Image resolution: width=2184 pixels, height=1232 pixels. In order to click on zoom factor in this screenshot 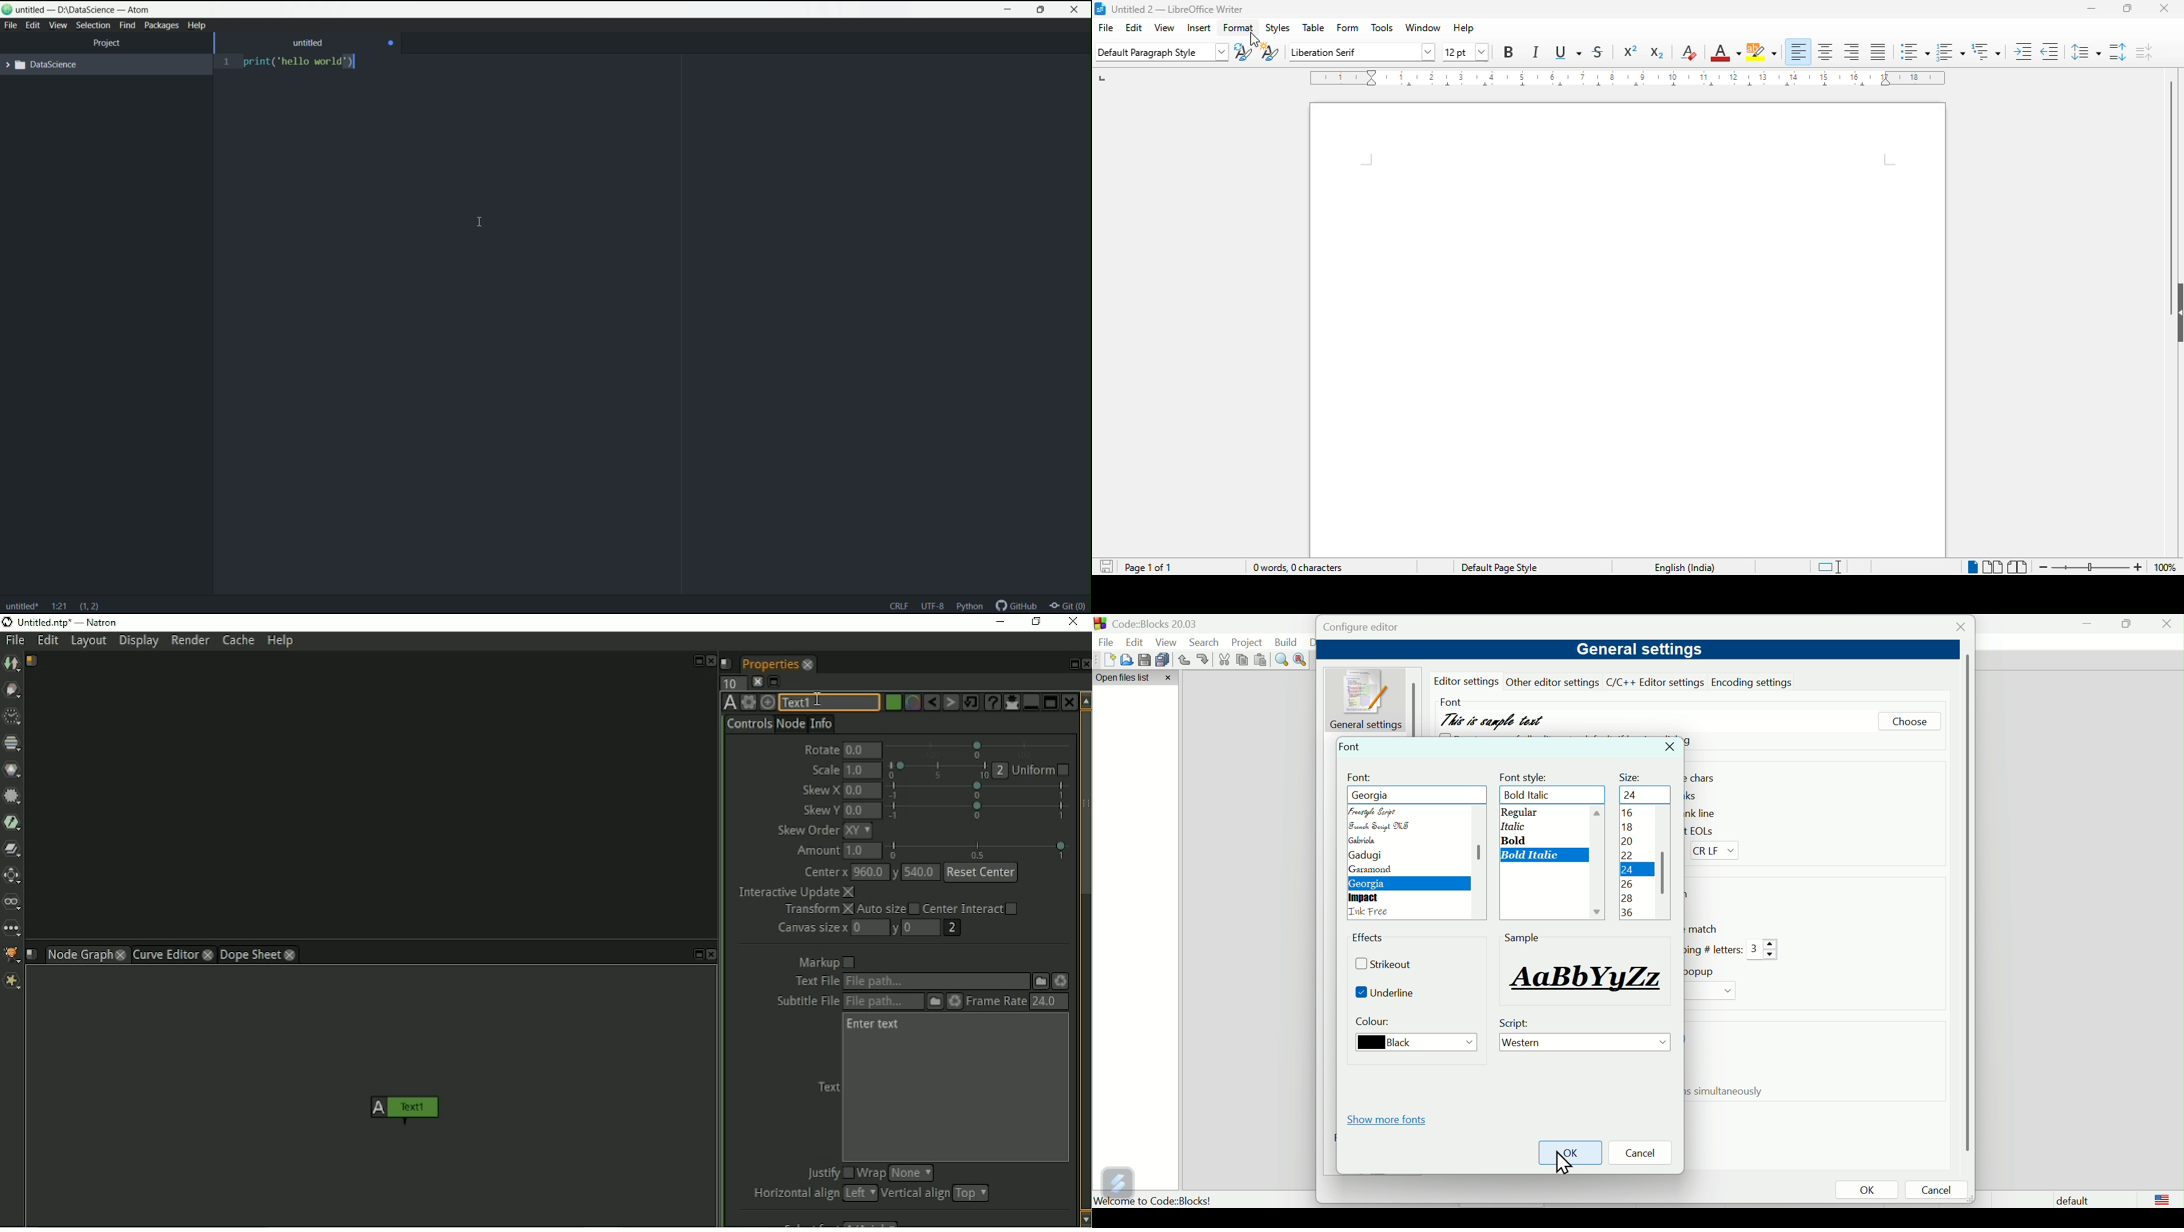, I will do `click(2165, 568)`.